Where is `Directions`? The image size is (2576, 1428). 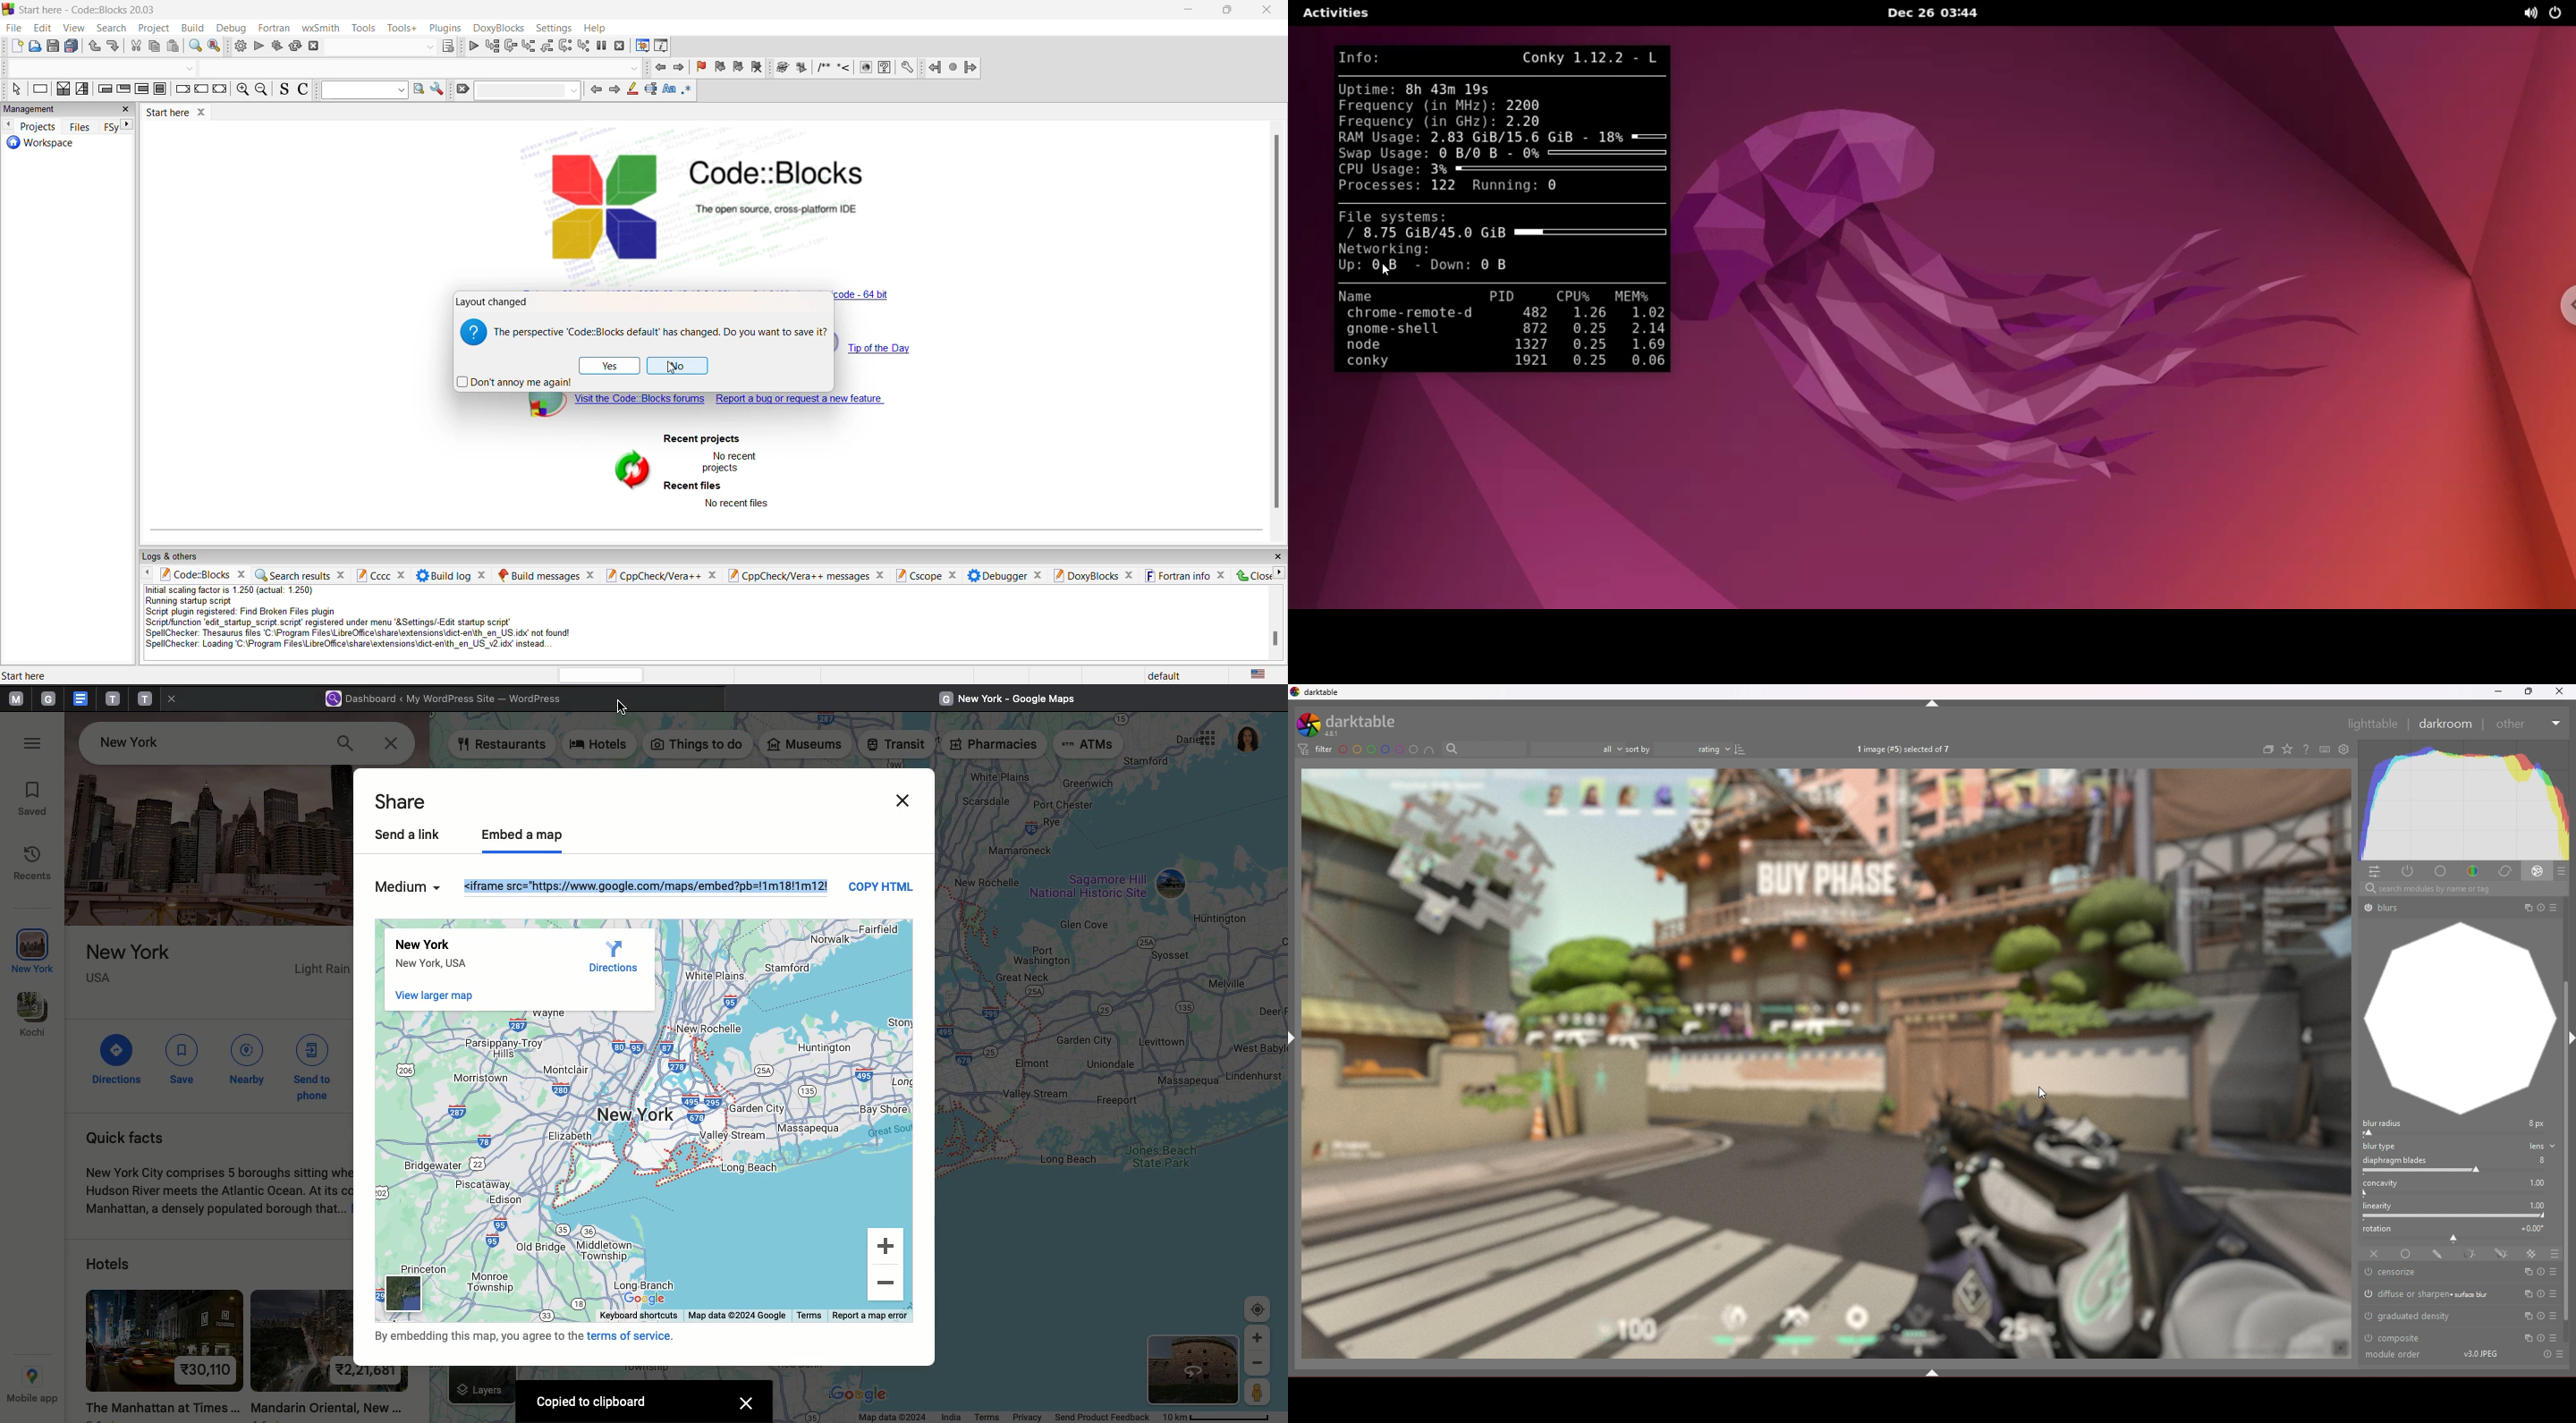 Directions is located at coordinates (119, 1058).